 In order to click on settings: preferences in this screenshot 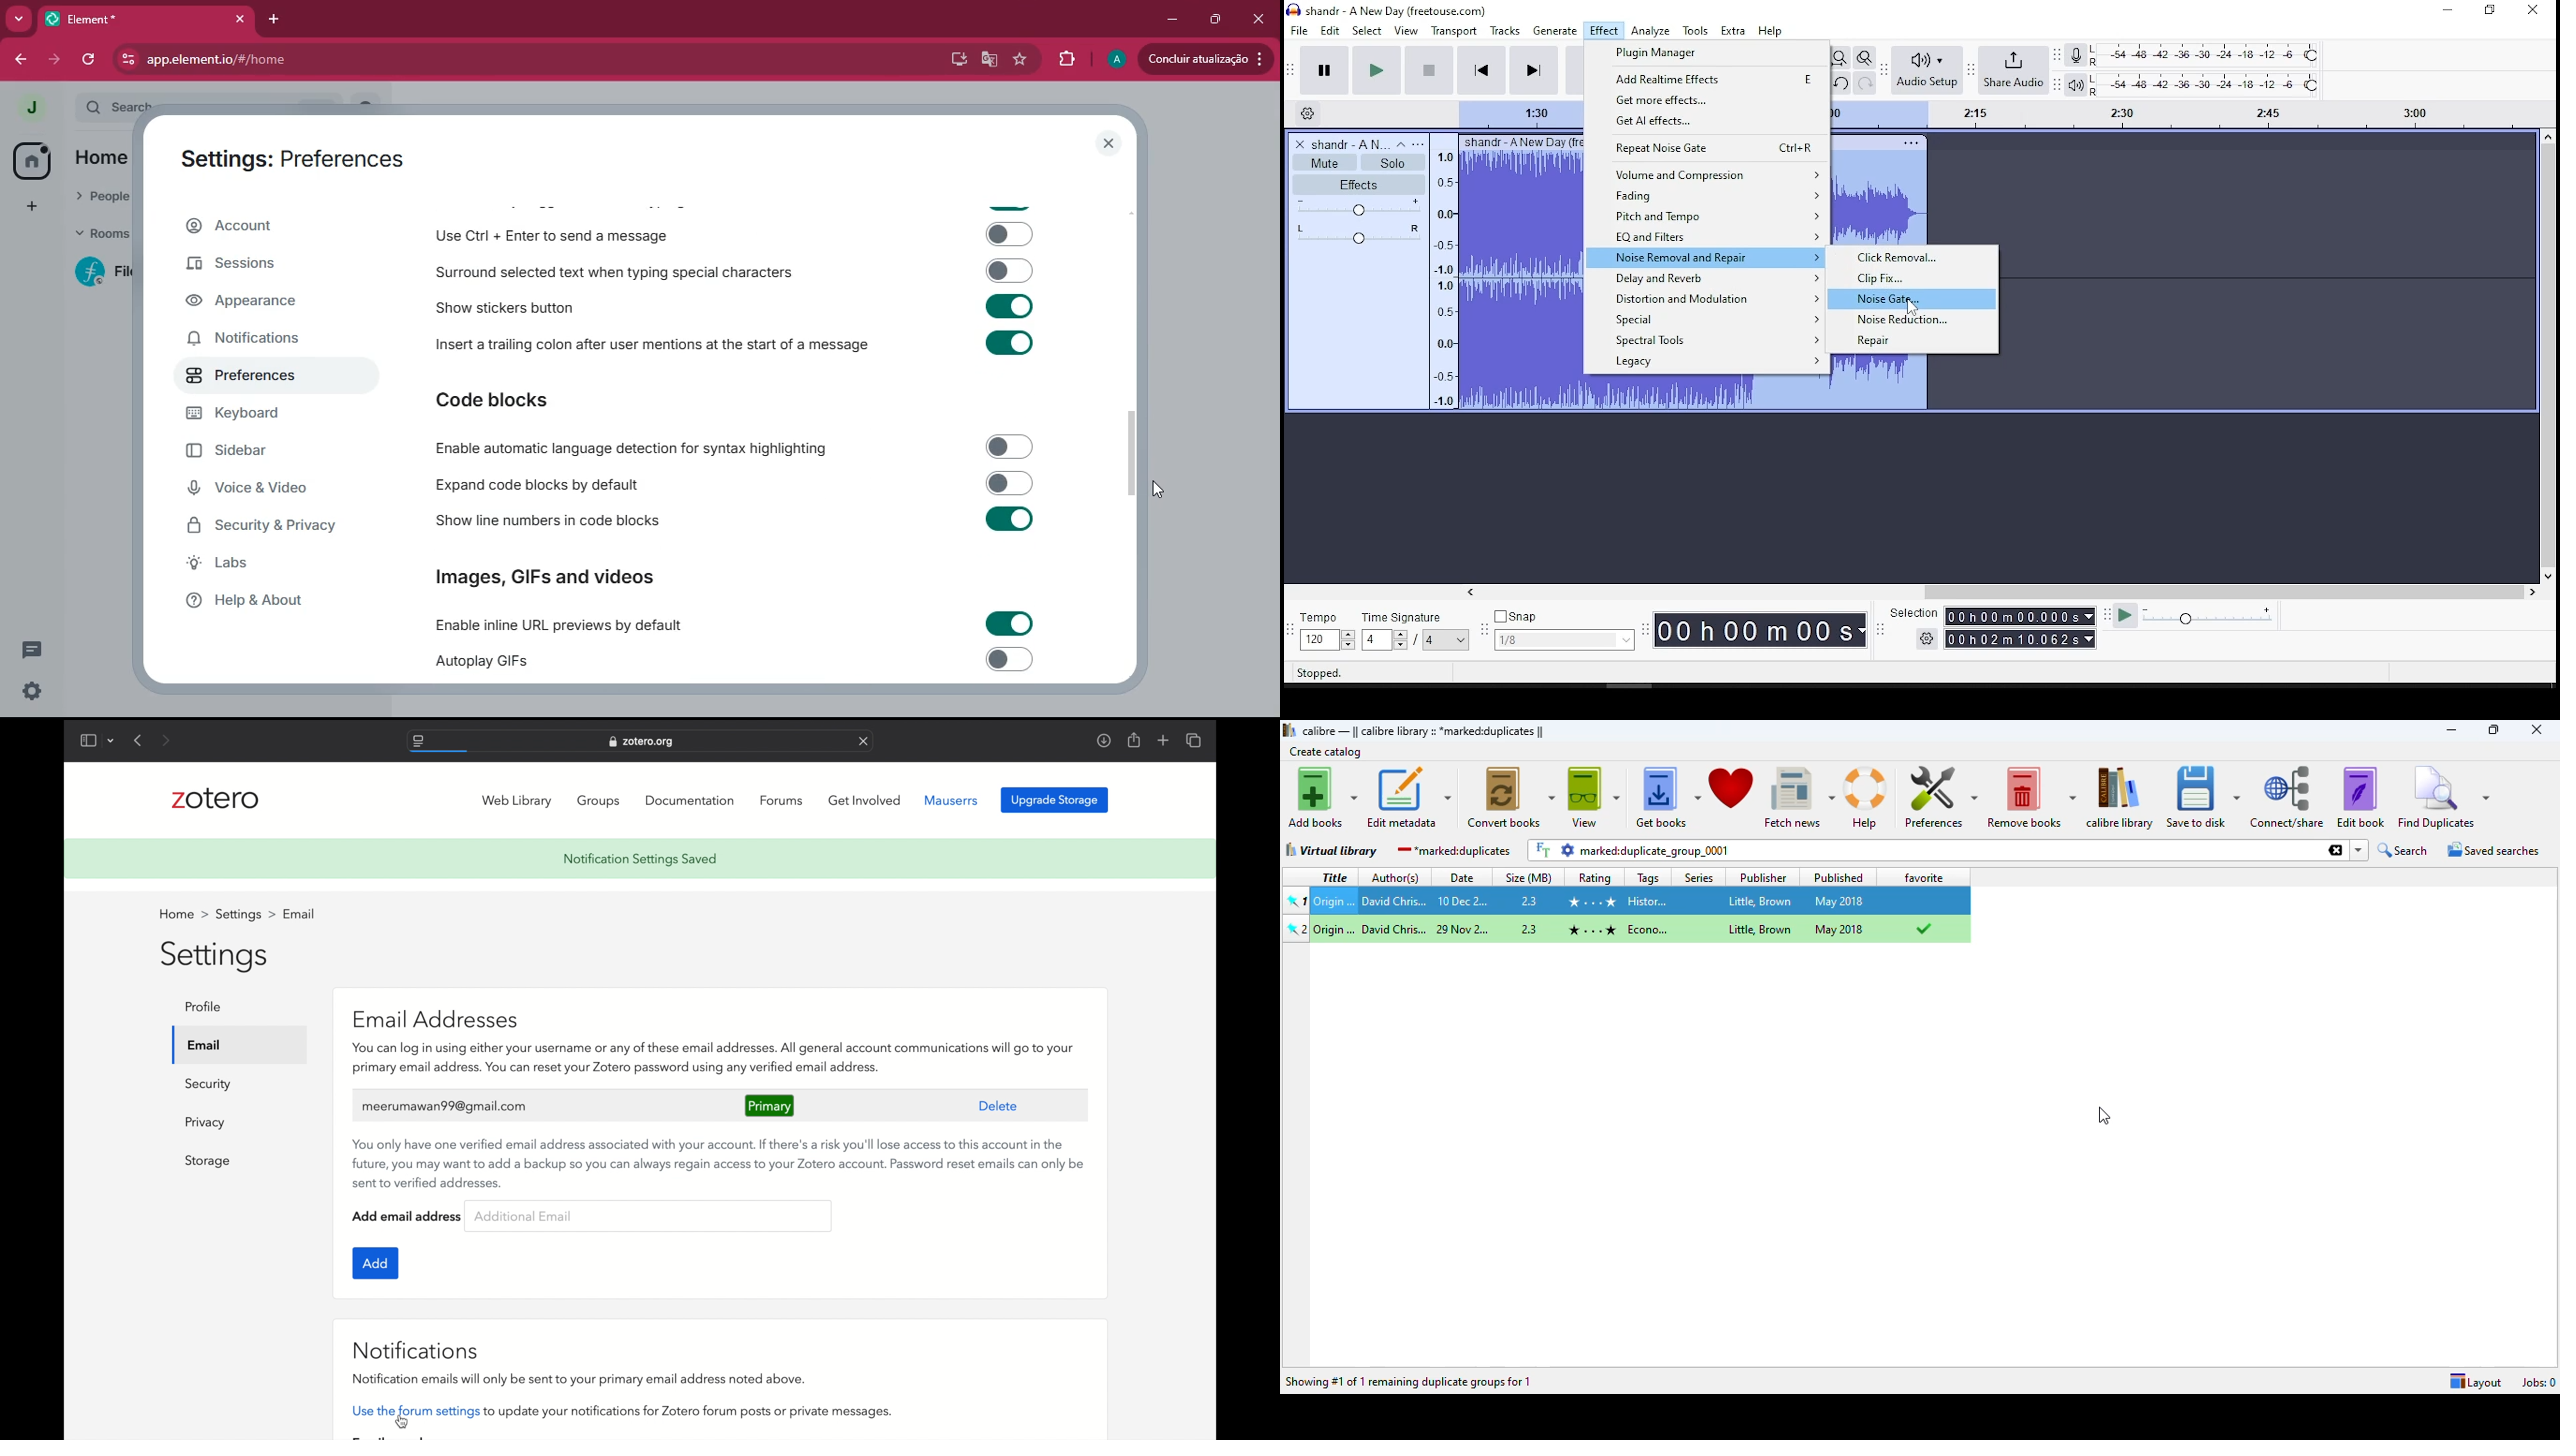, I will do `click(290, 156)`.